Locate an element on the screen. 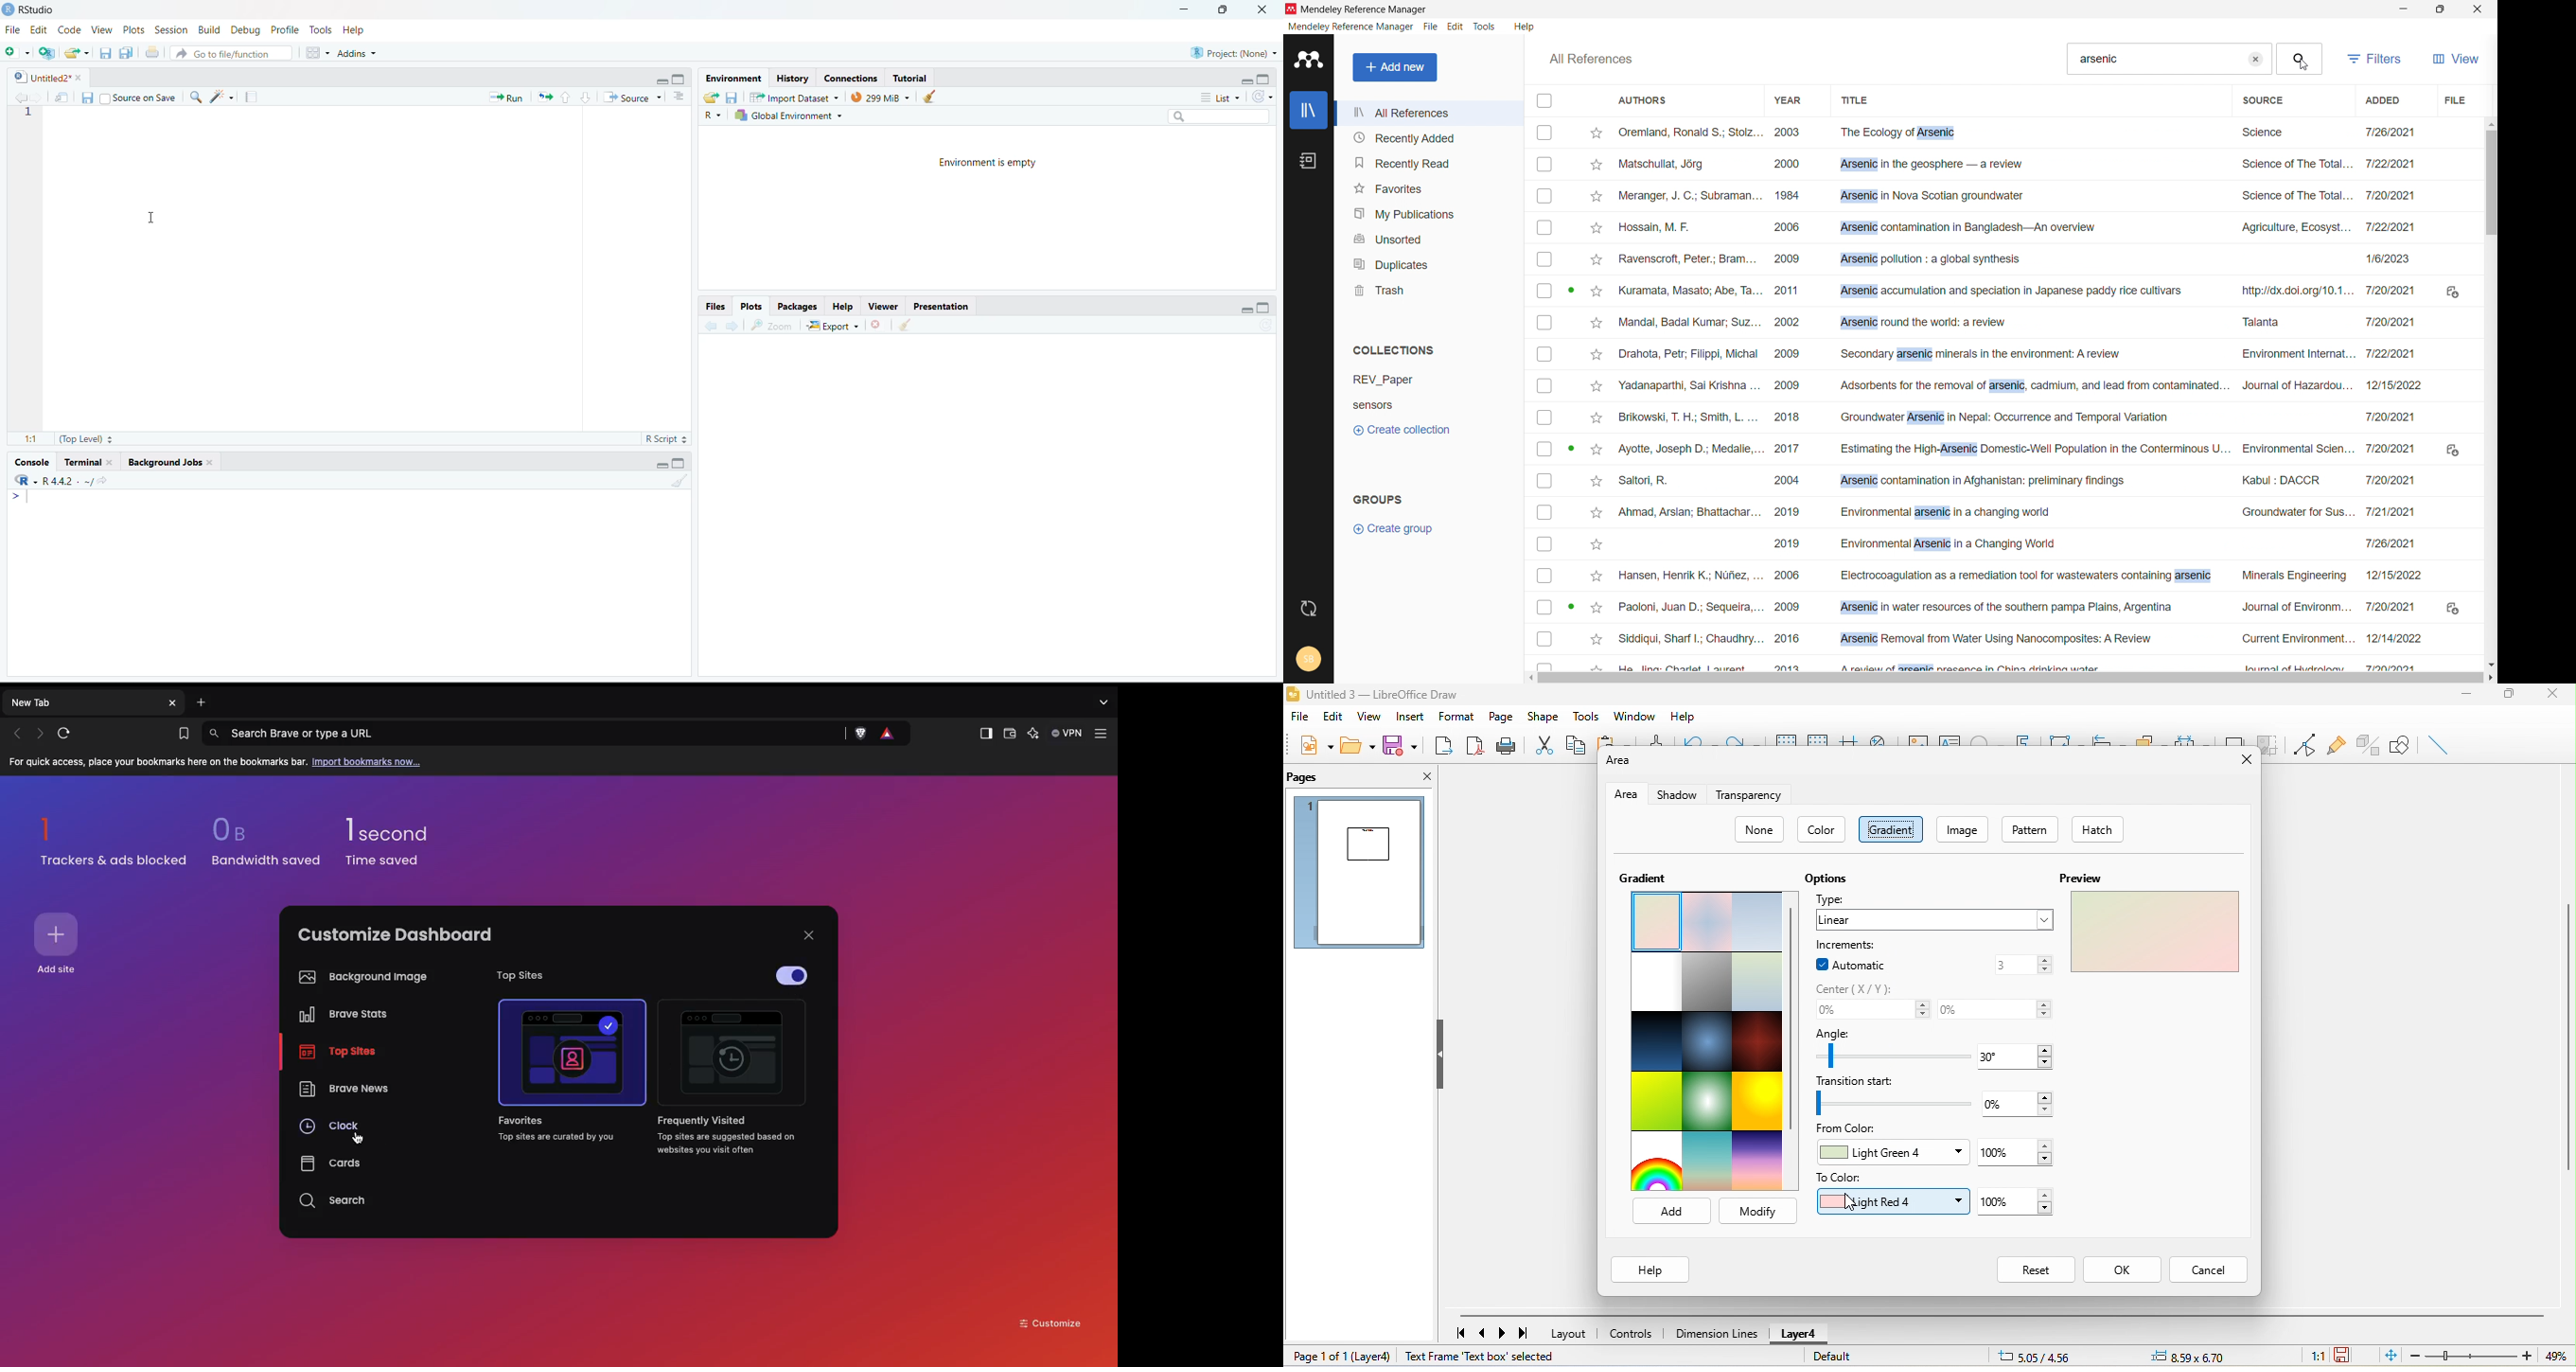  transition-0% is located at coordinates (2024, 1102).